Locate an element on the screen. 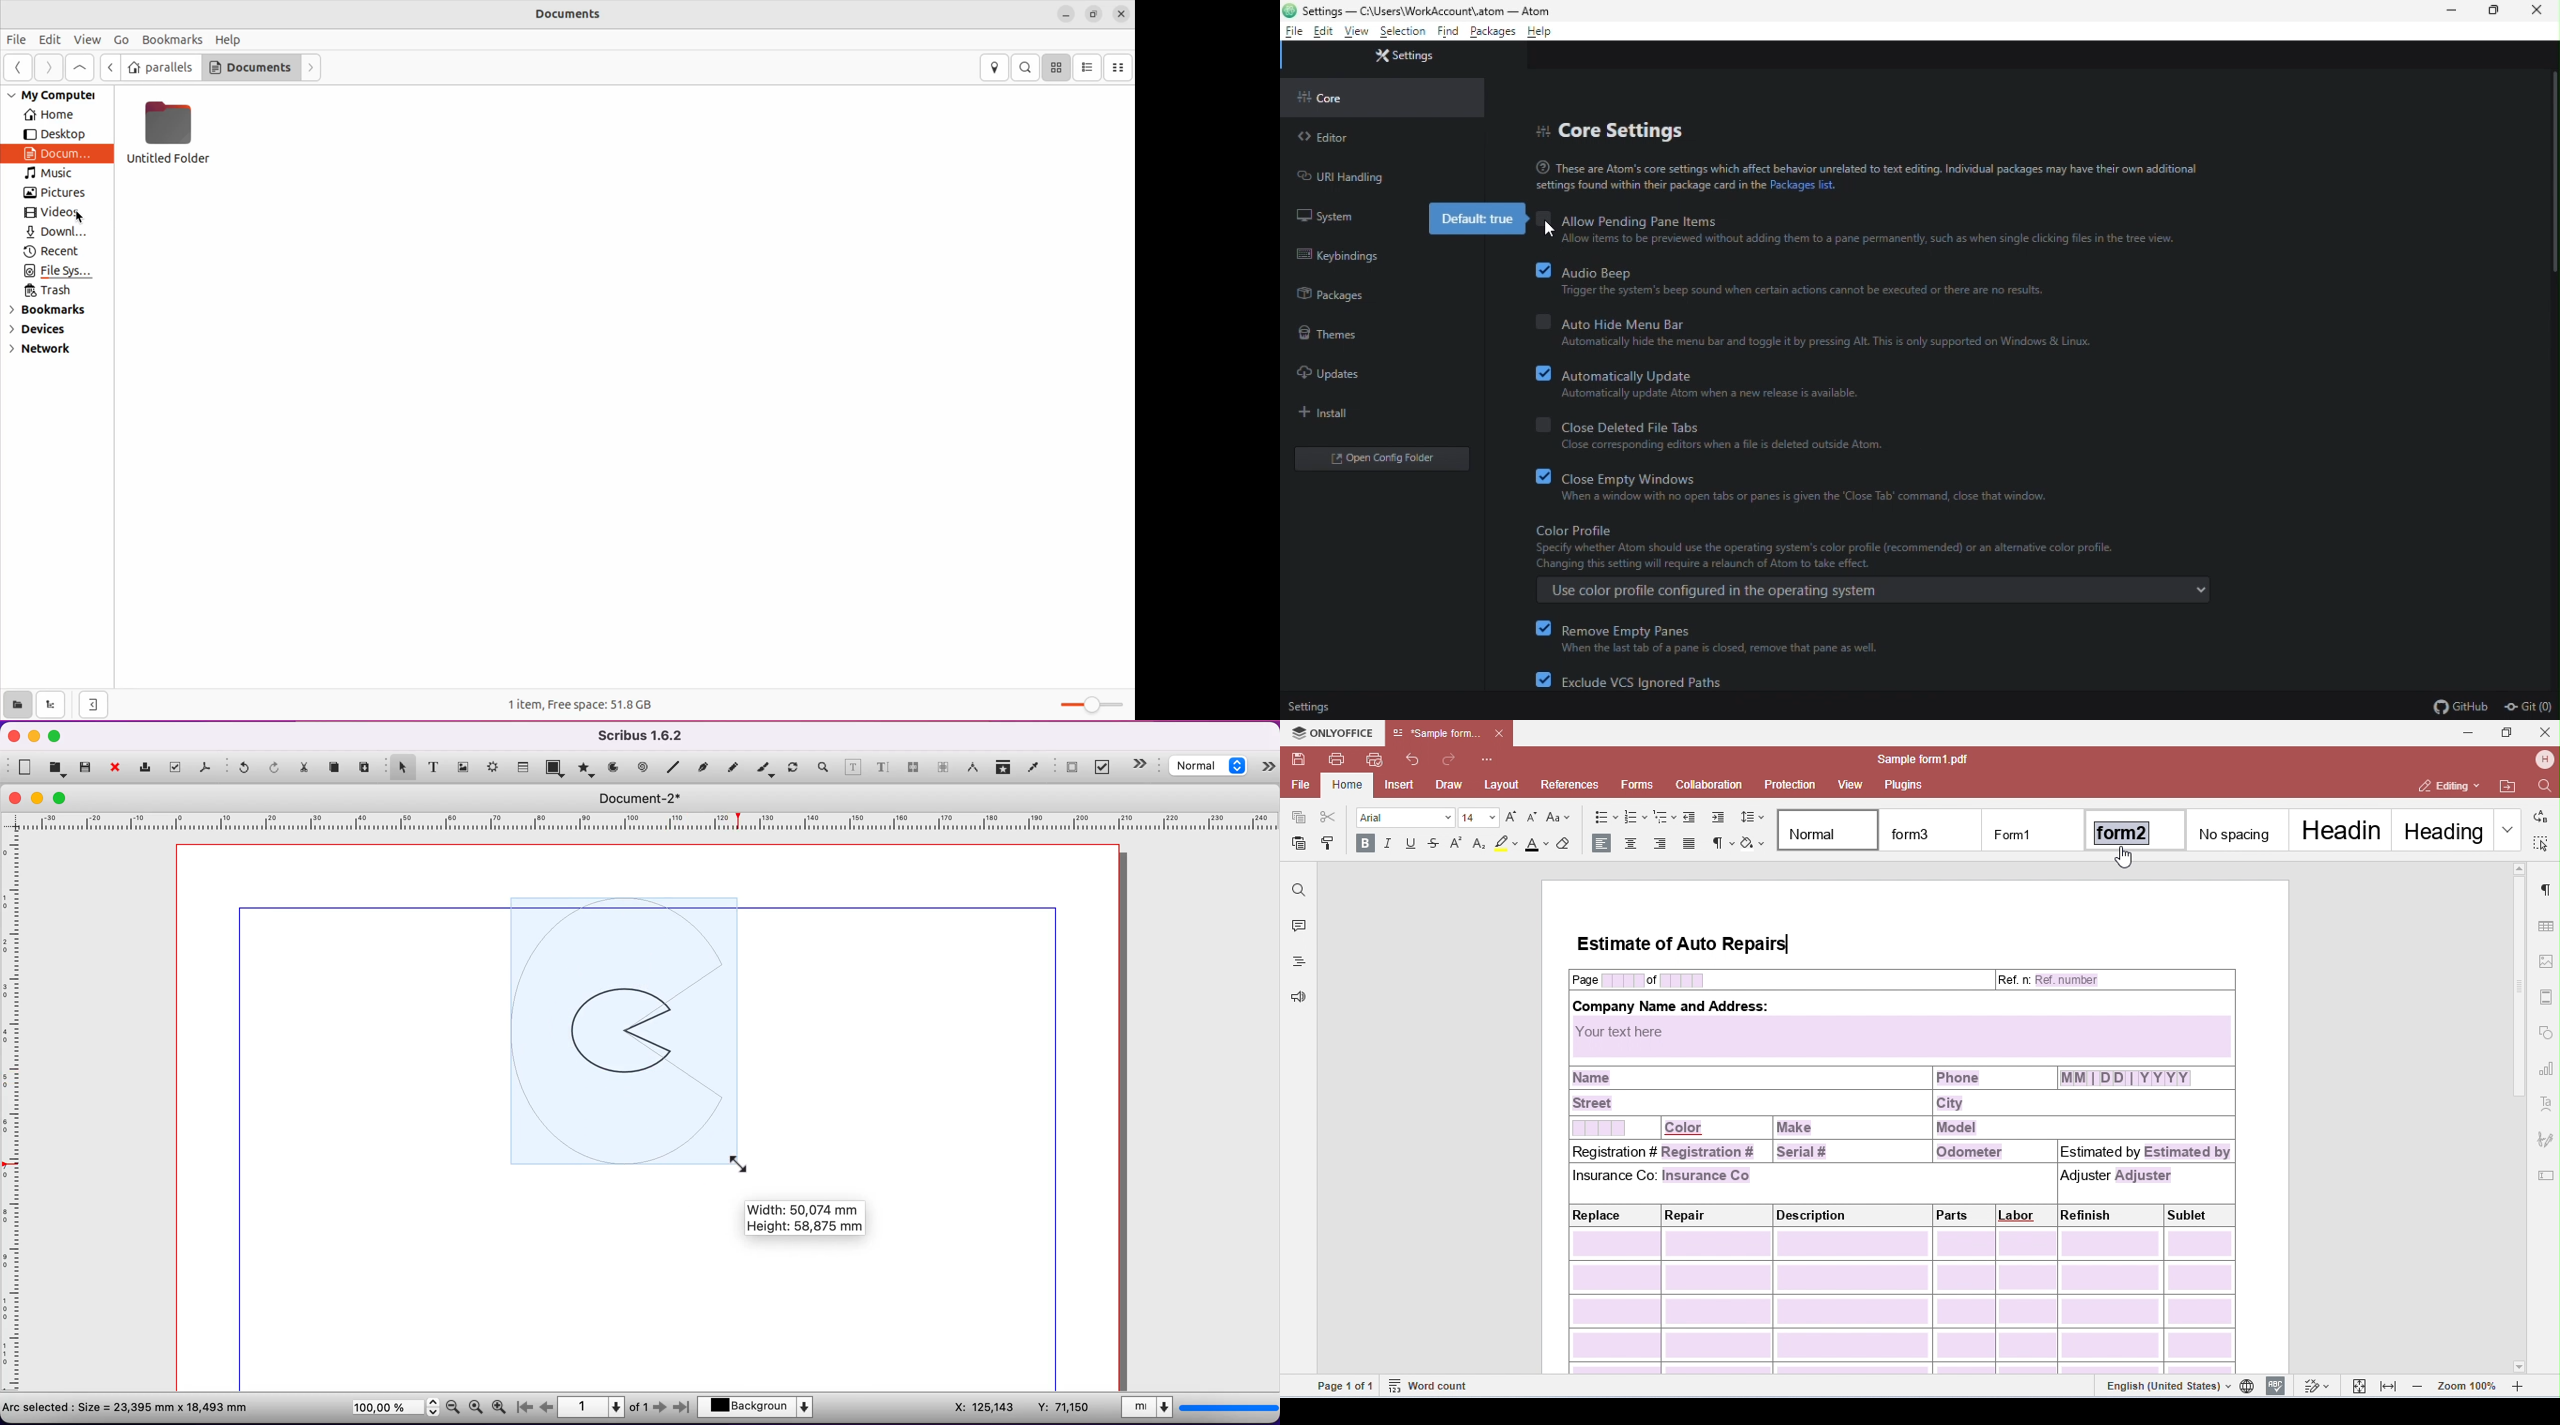 The image size is (2576, 1428). hide/show panel is located at coordinates (1145, 764).